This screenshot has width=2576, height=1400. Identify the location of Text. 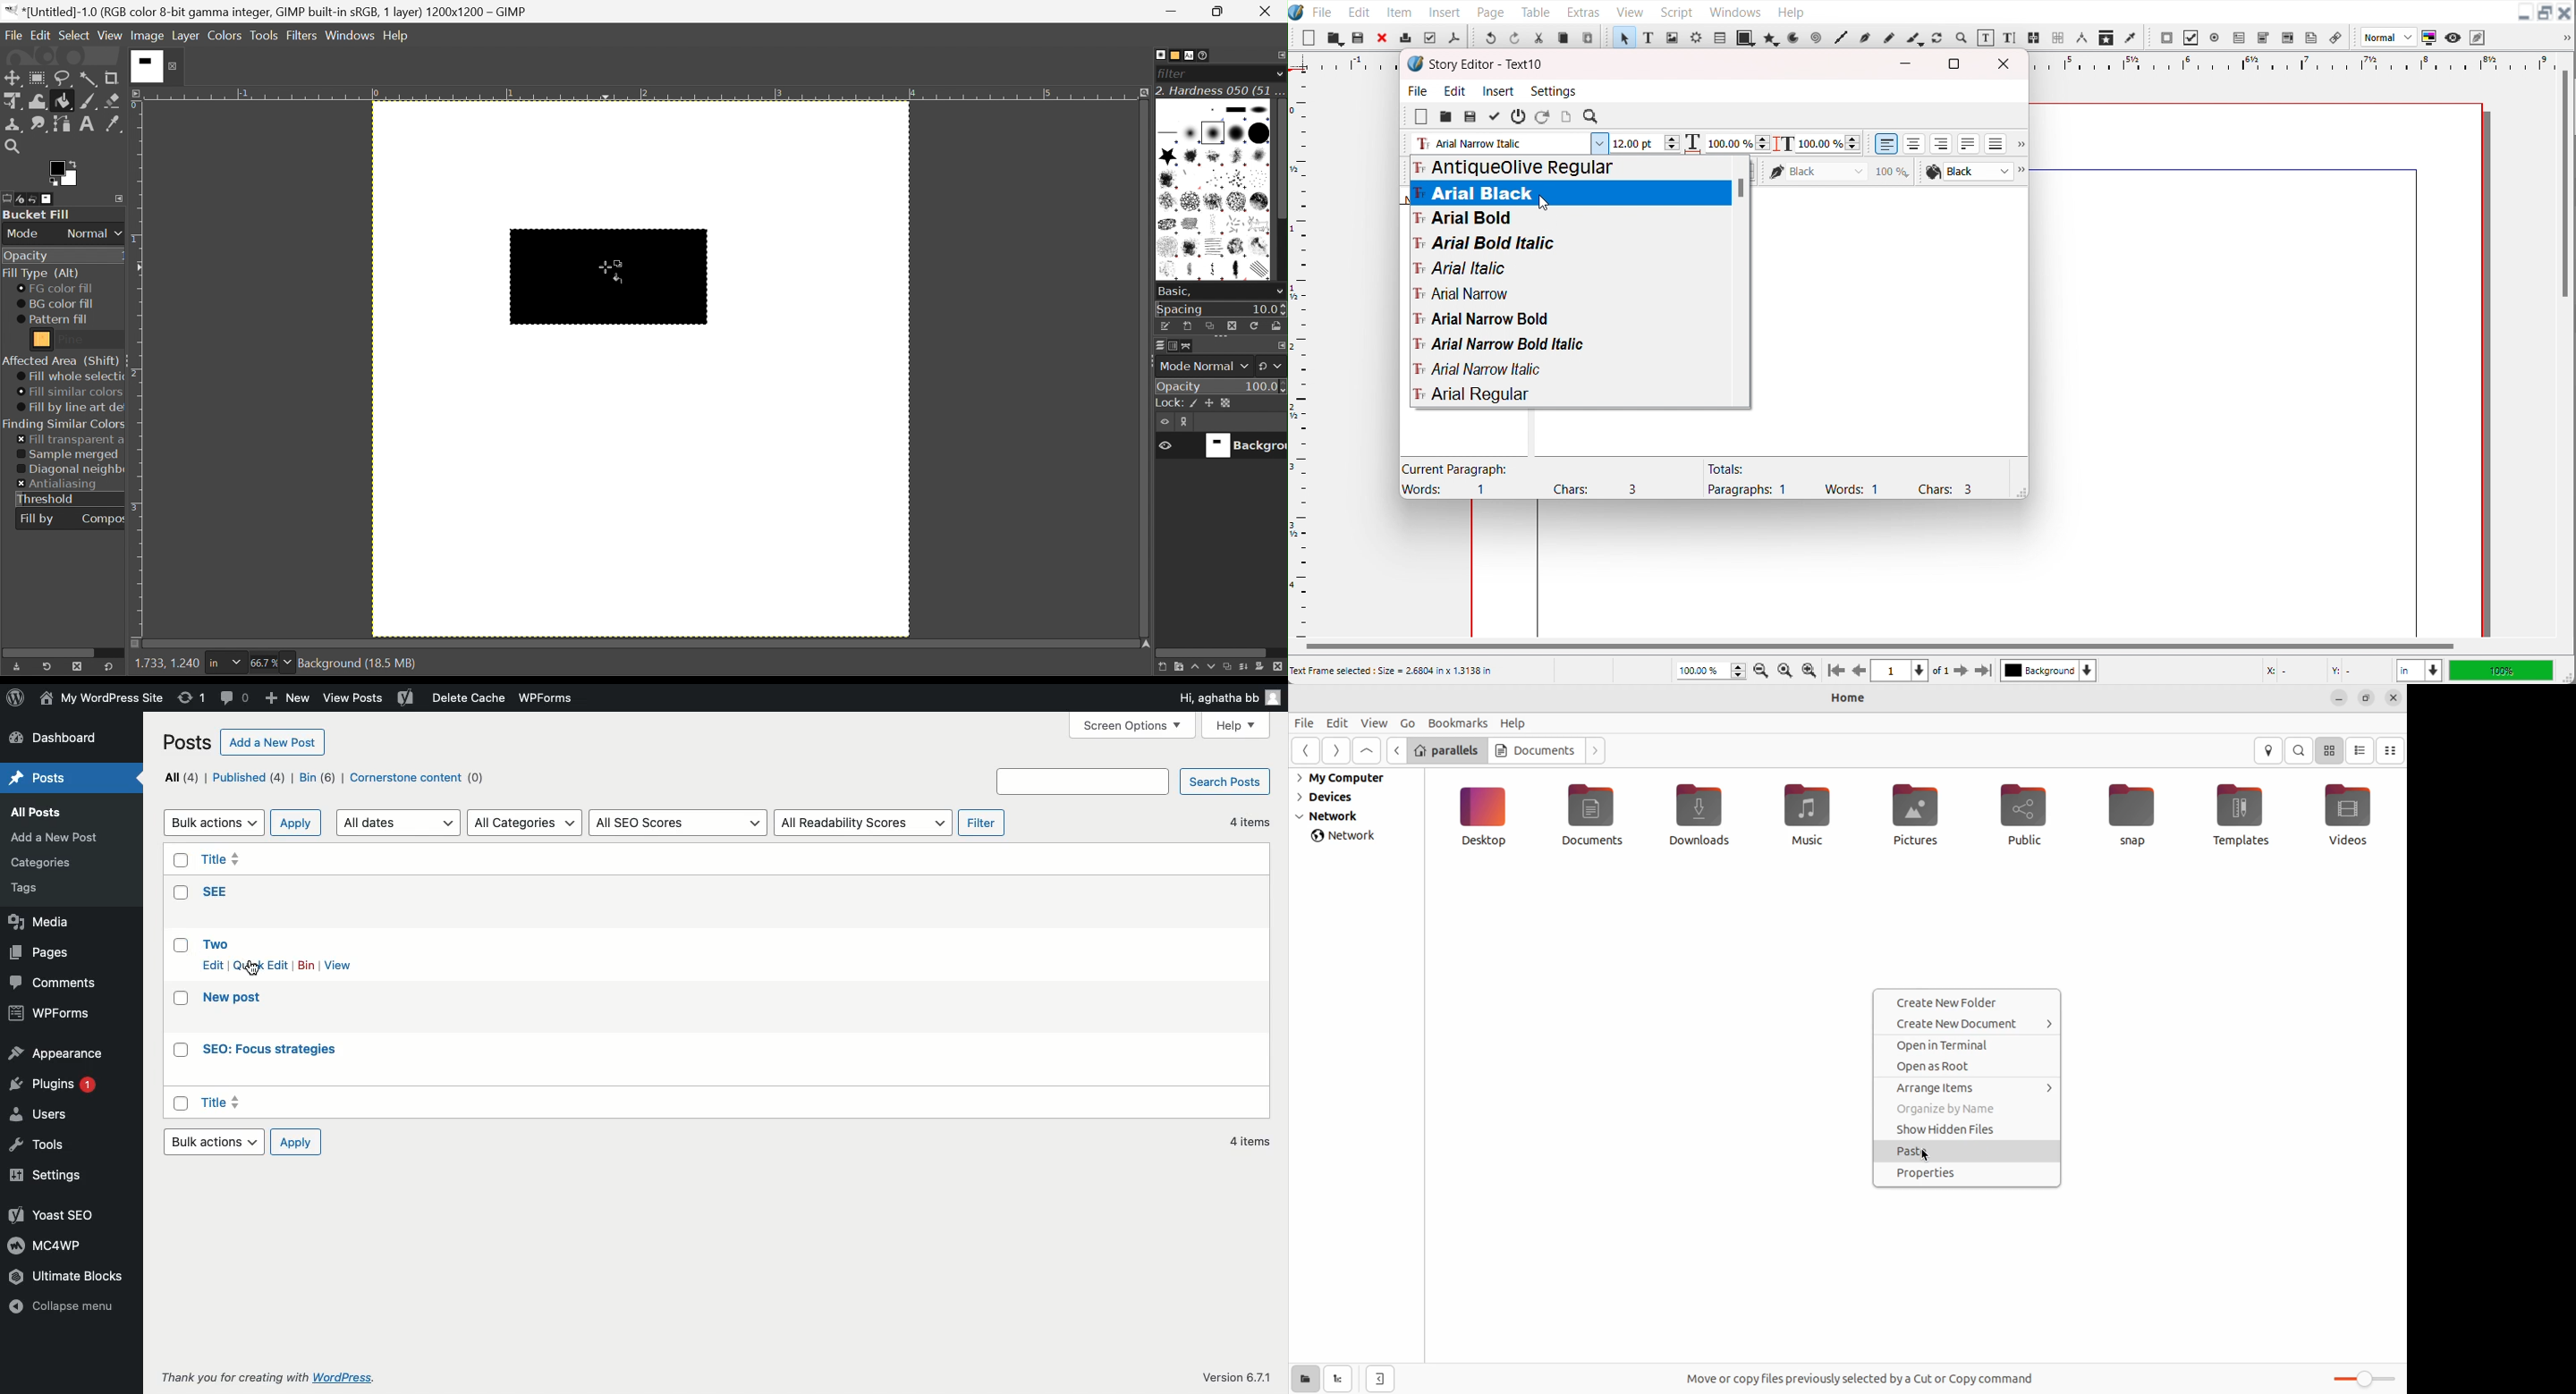
(1487, 65).